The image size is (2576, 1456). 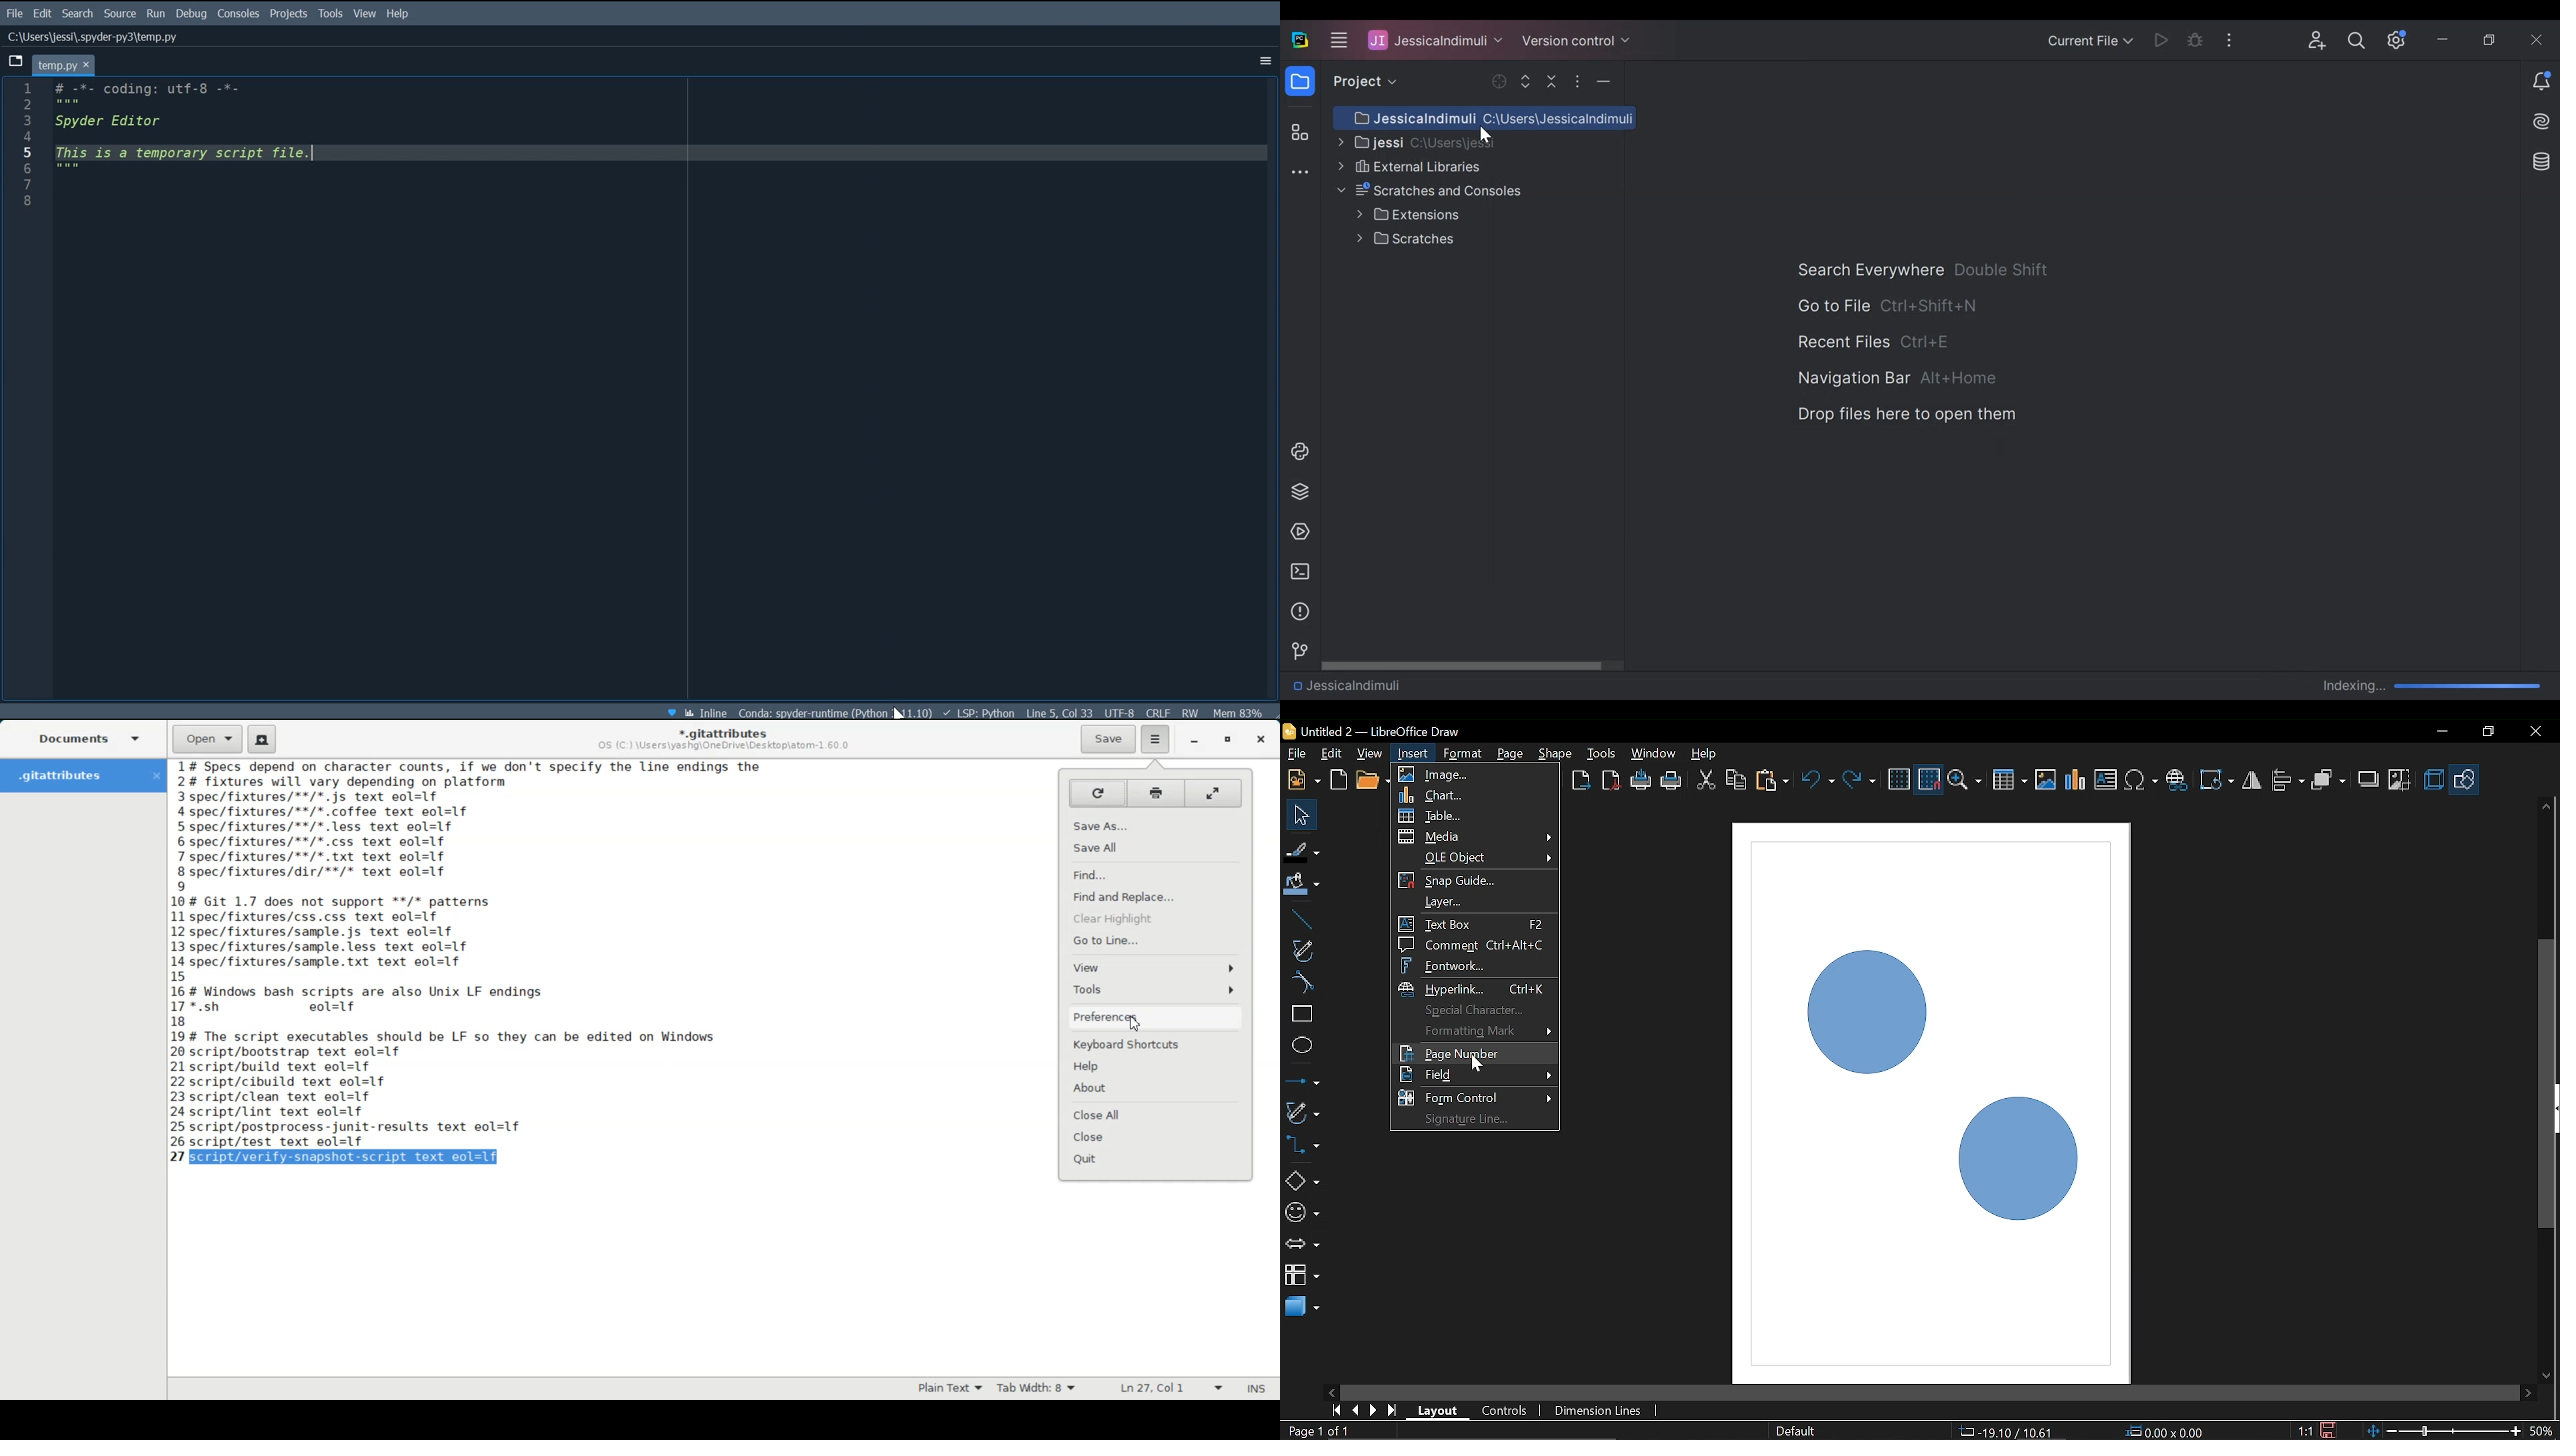 What do you see at coordinates (1302, 1272) in the screenshot?
I see `Flowchart` at bounding box center [1302, 1272].